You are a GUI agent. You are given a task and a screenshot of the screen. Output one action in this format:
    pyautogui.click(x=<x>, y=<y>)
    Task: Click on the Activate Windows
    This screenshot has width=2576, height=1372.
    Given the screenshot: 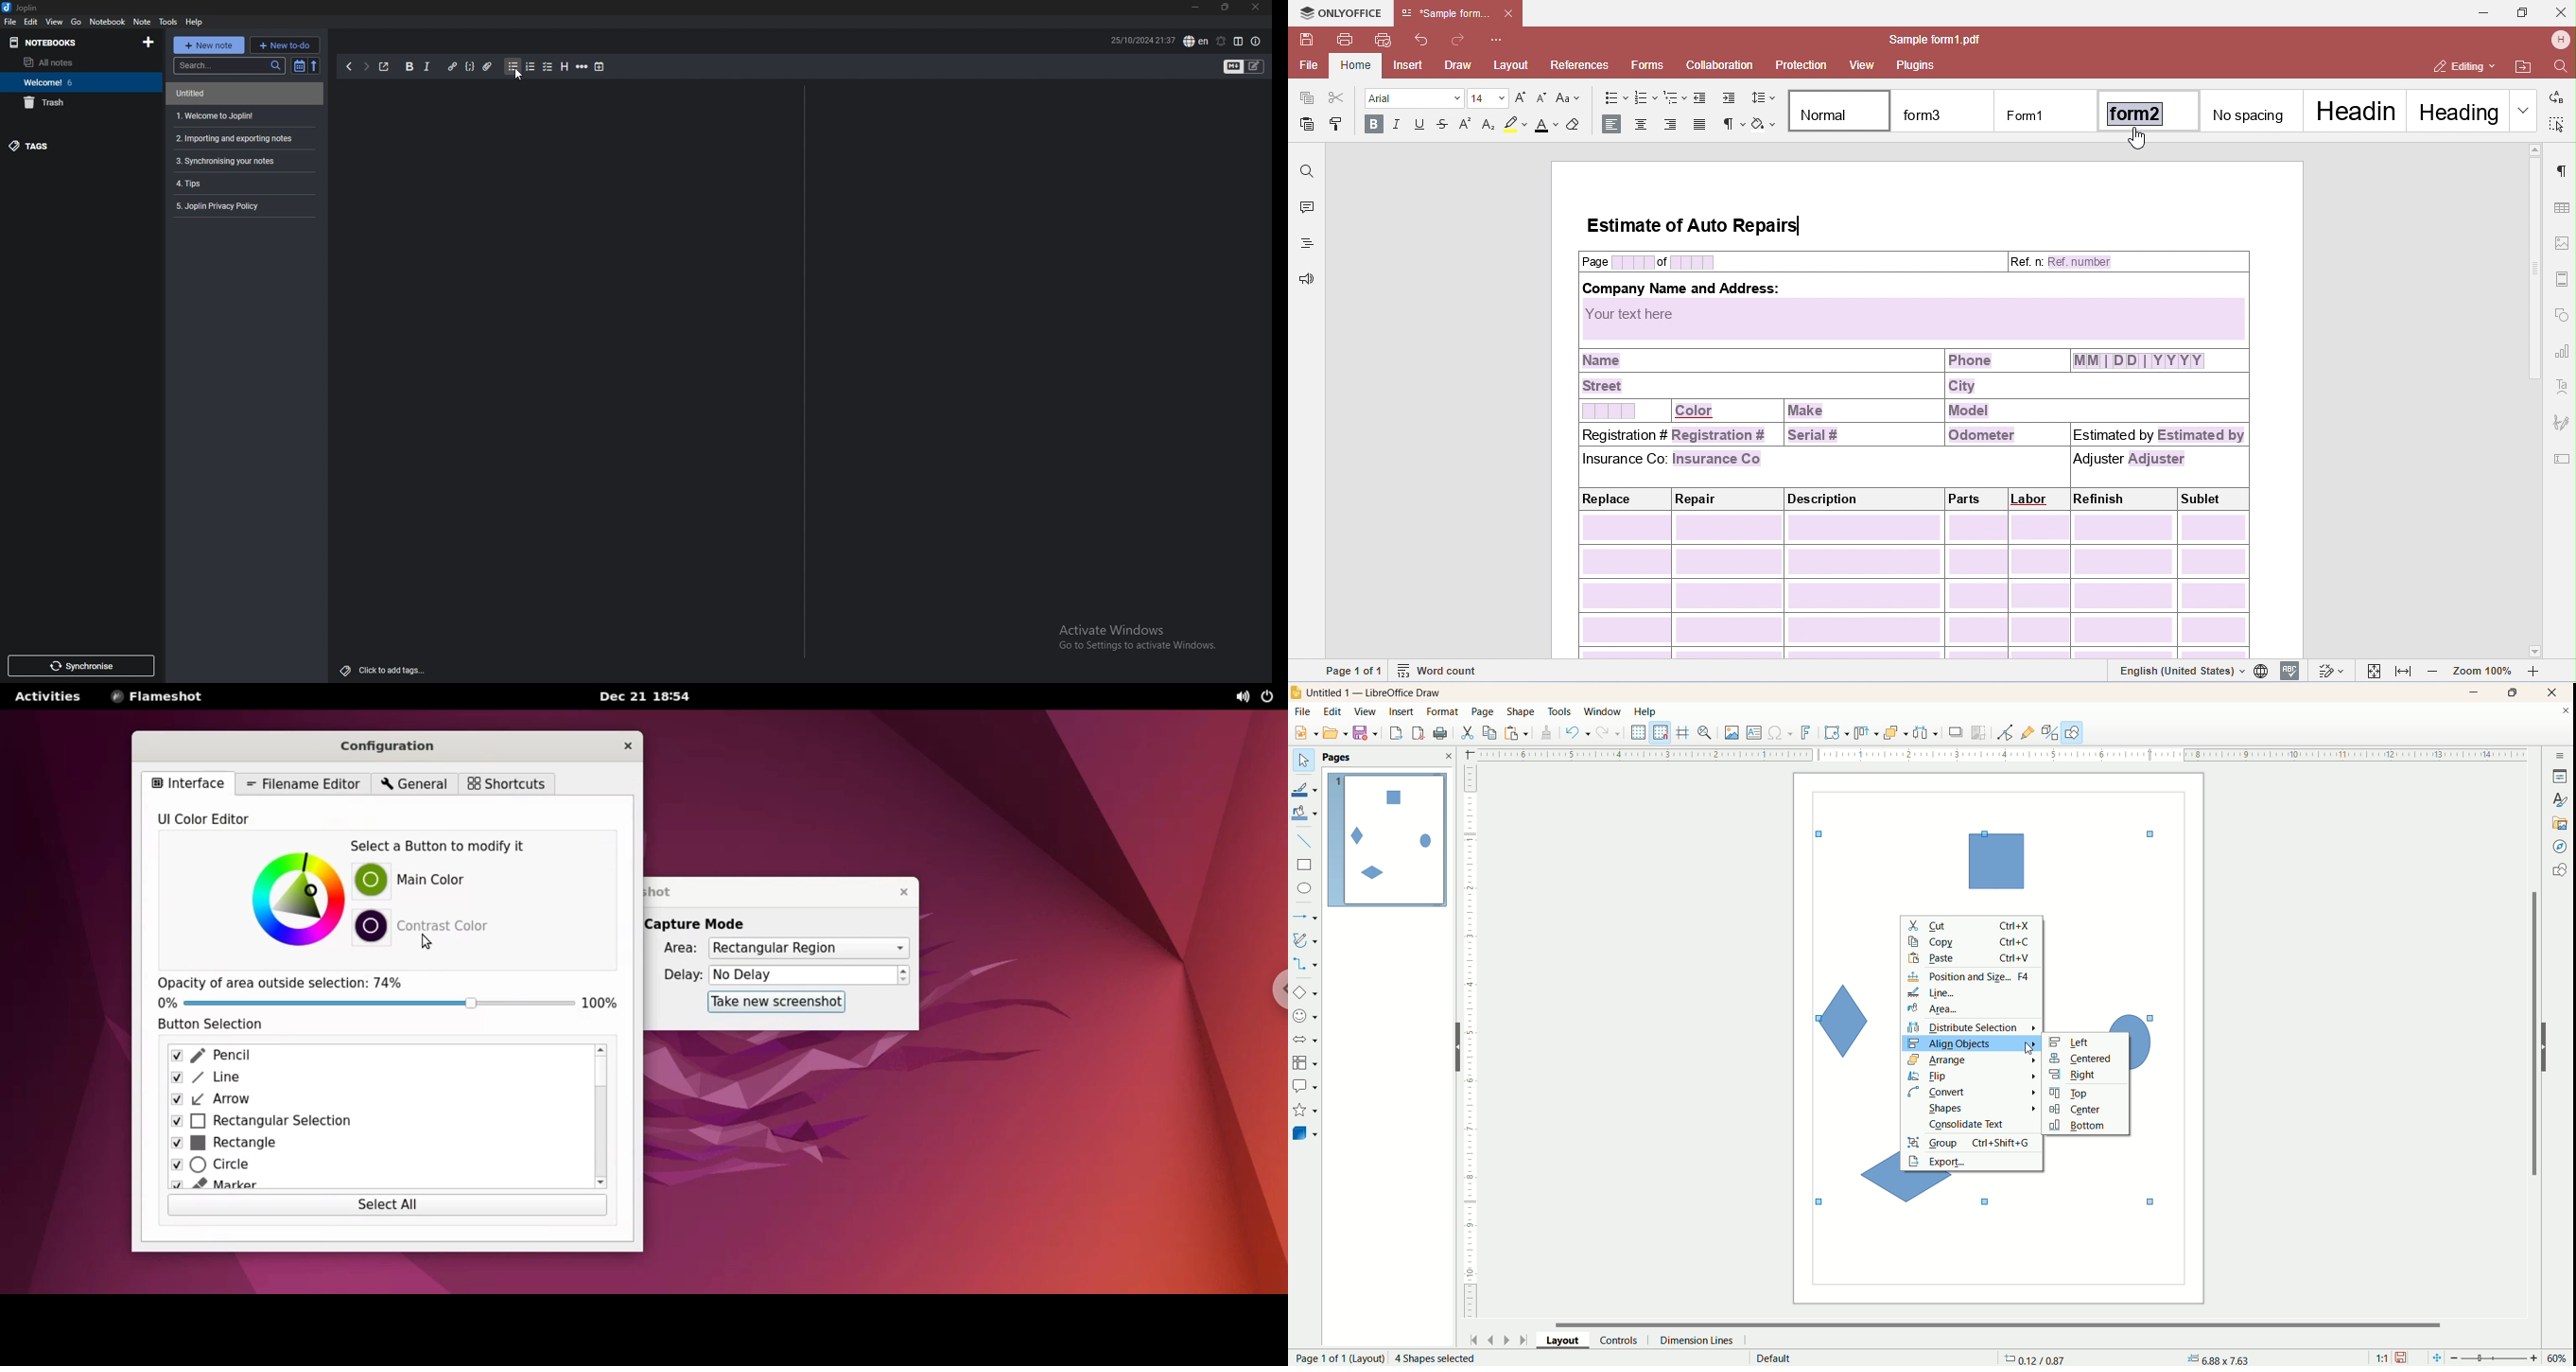 What is the action you would take?
    pyautogui.click(x=1140, y=639)
    